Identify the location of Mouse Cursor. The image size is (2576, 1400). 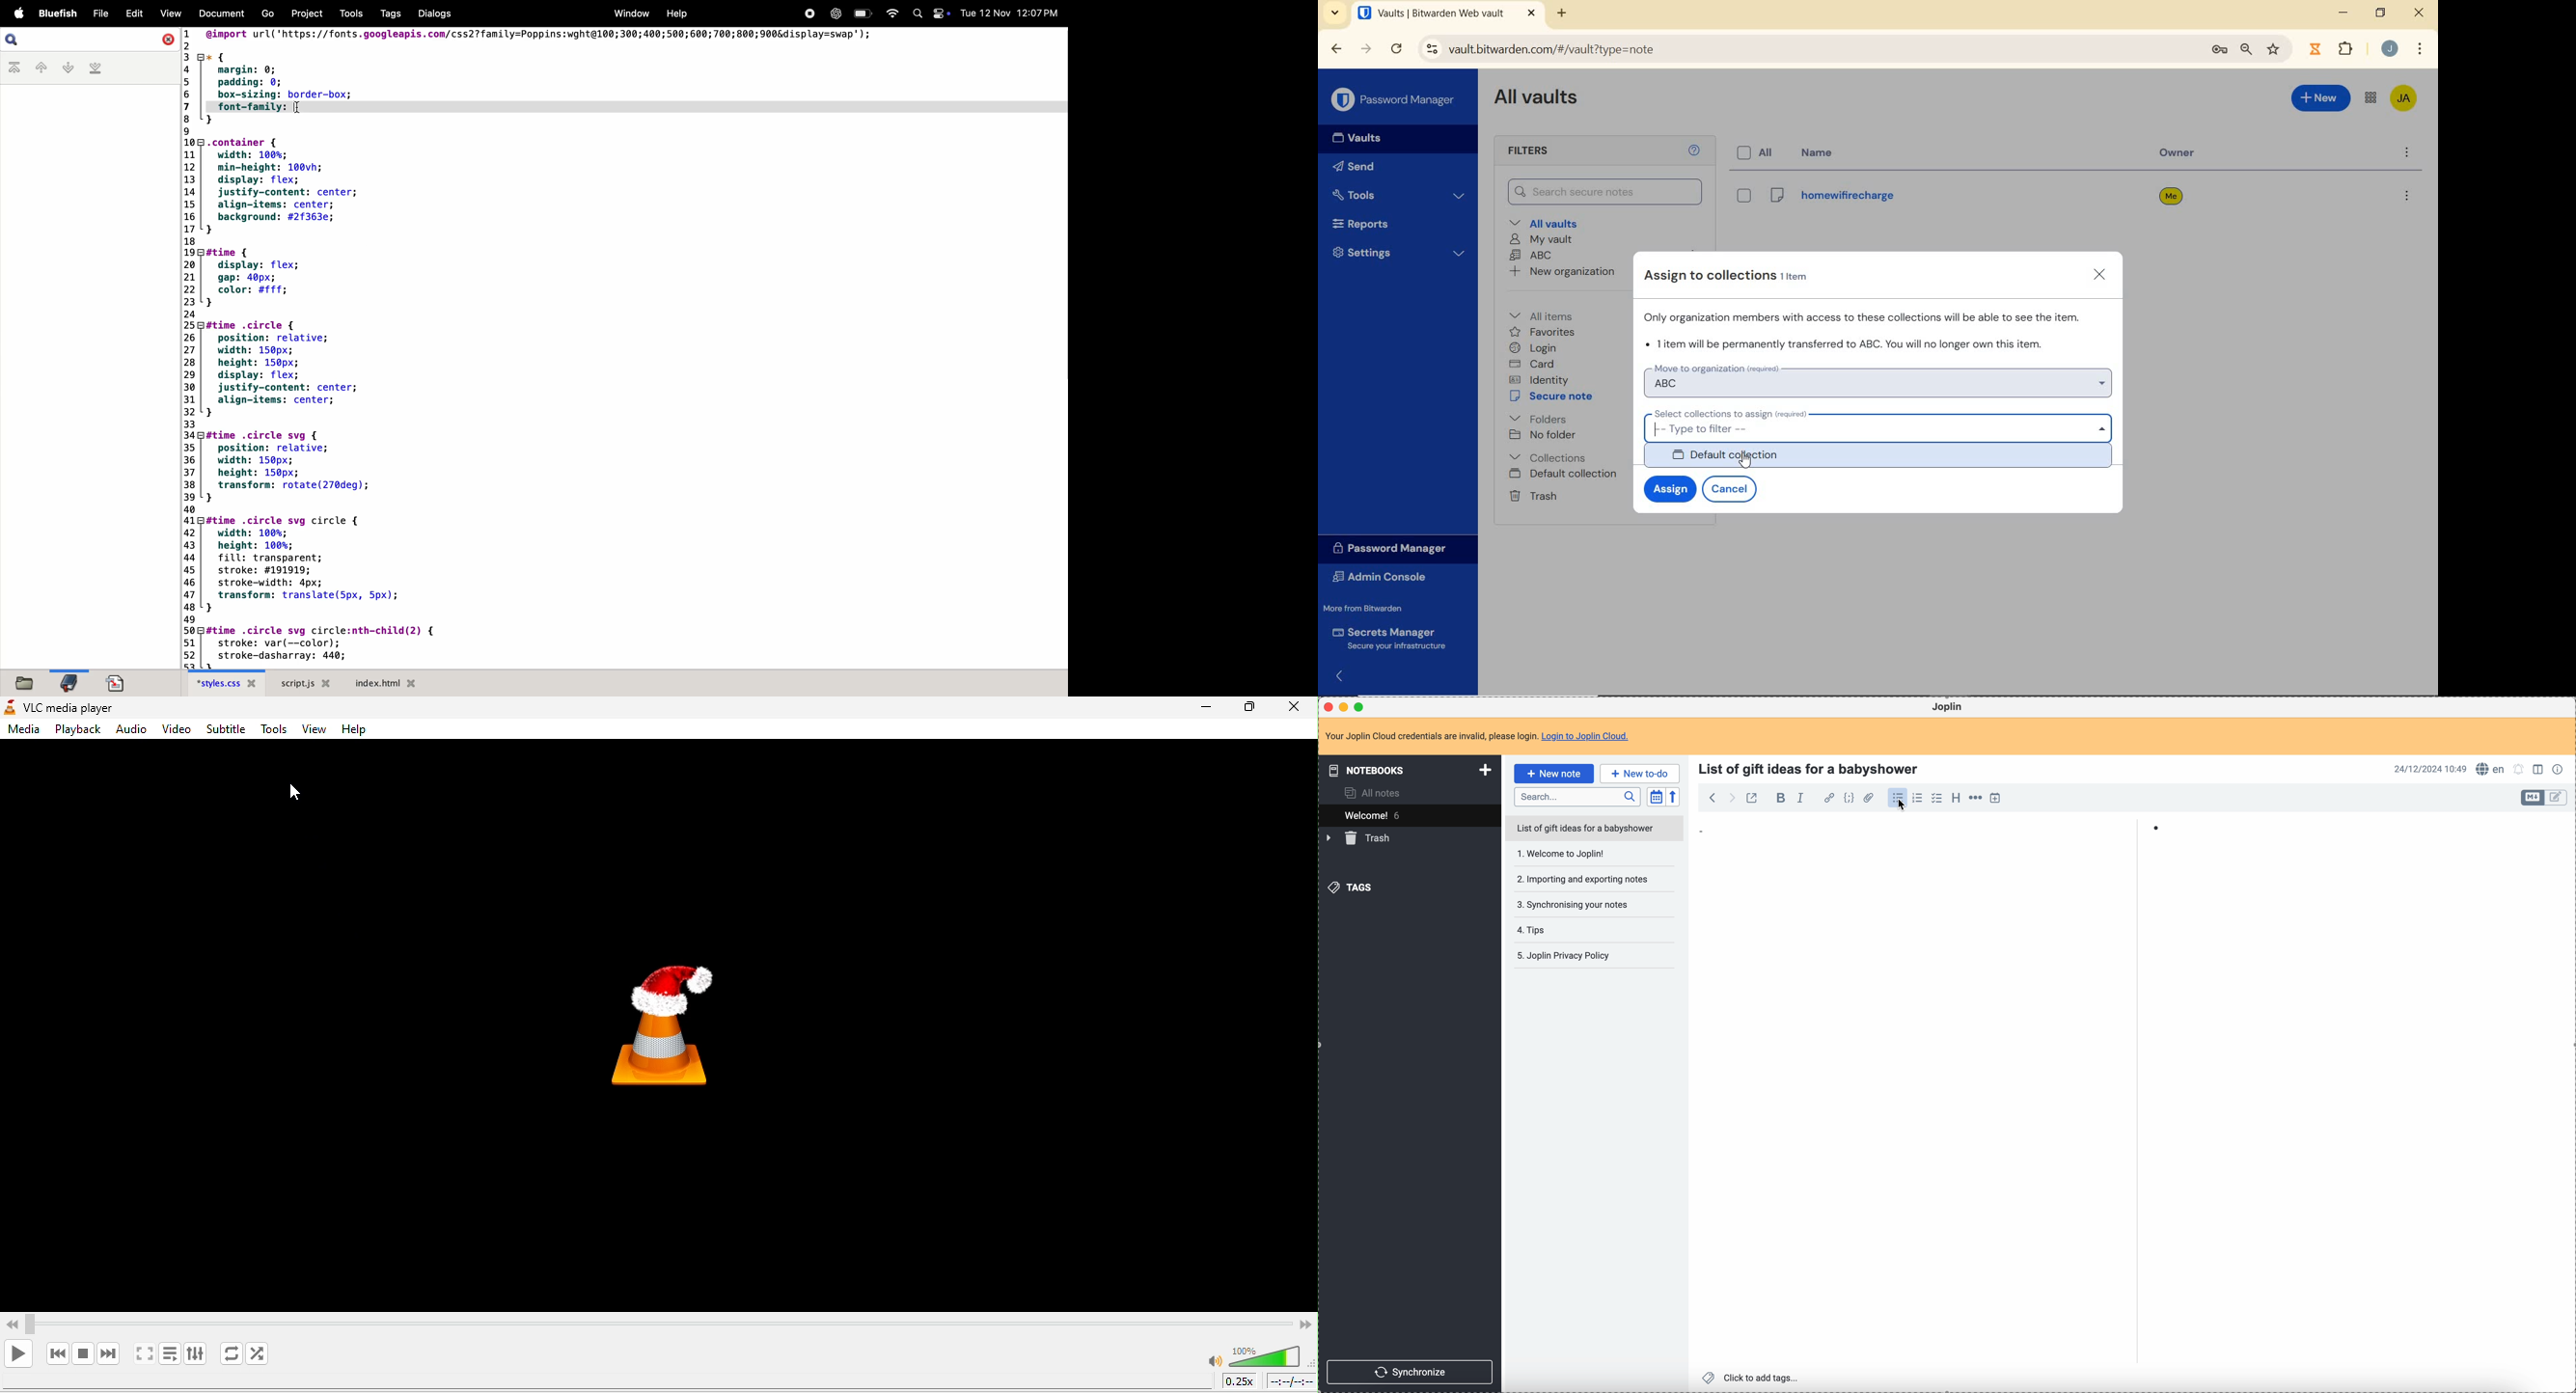
(1750, 468).